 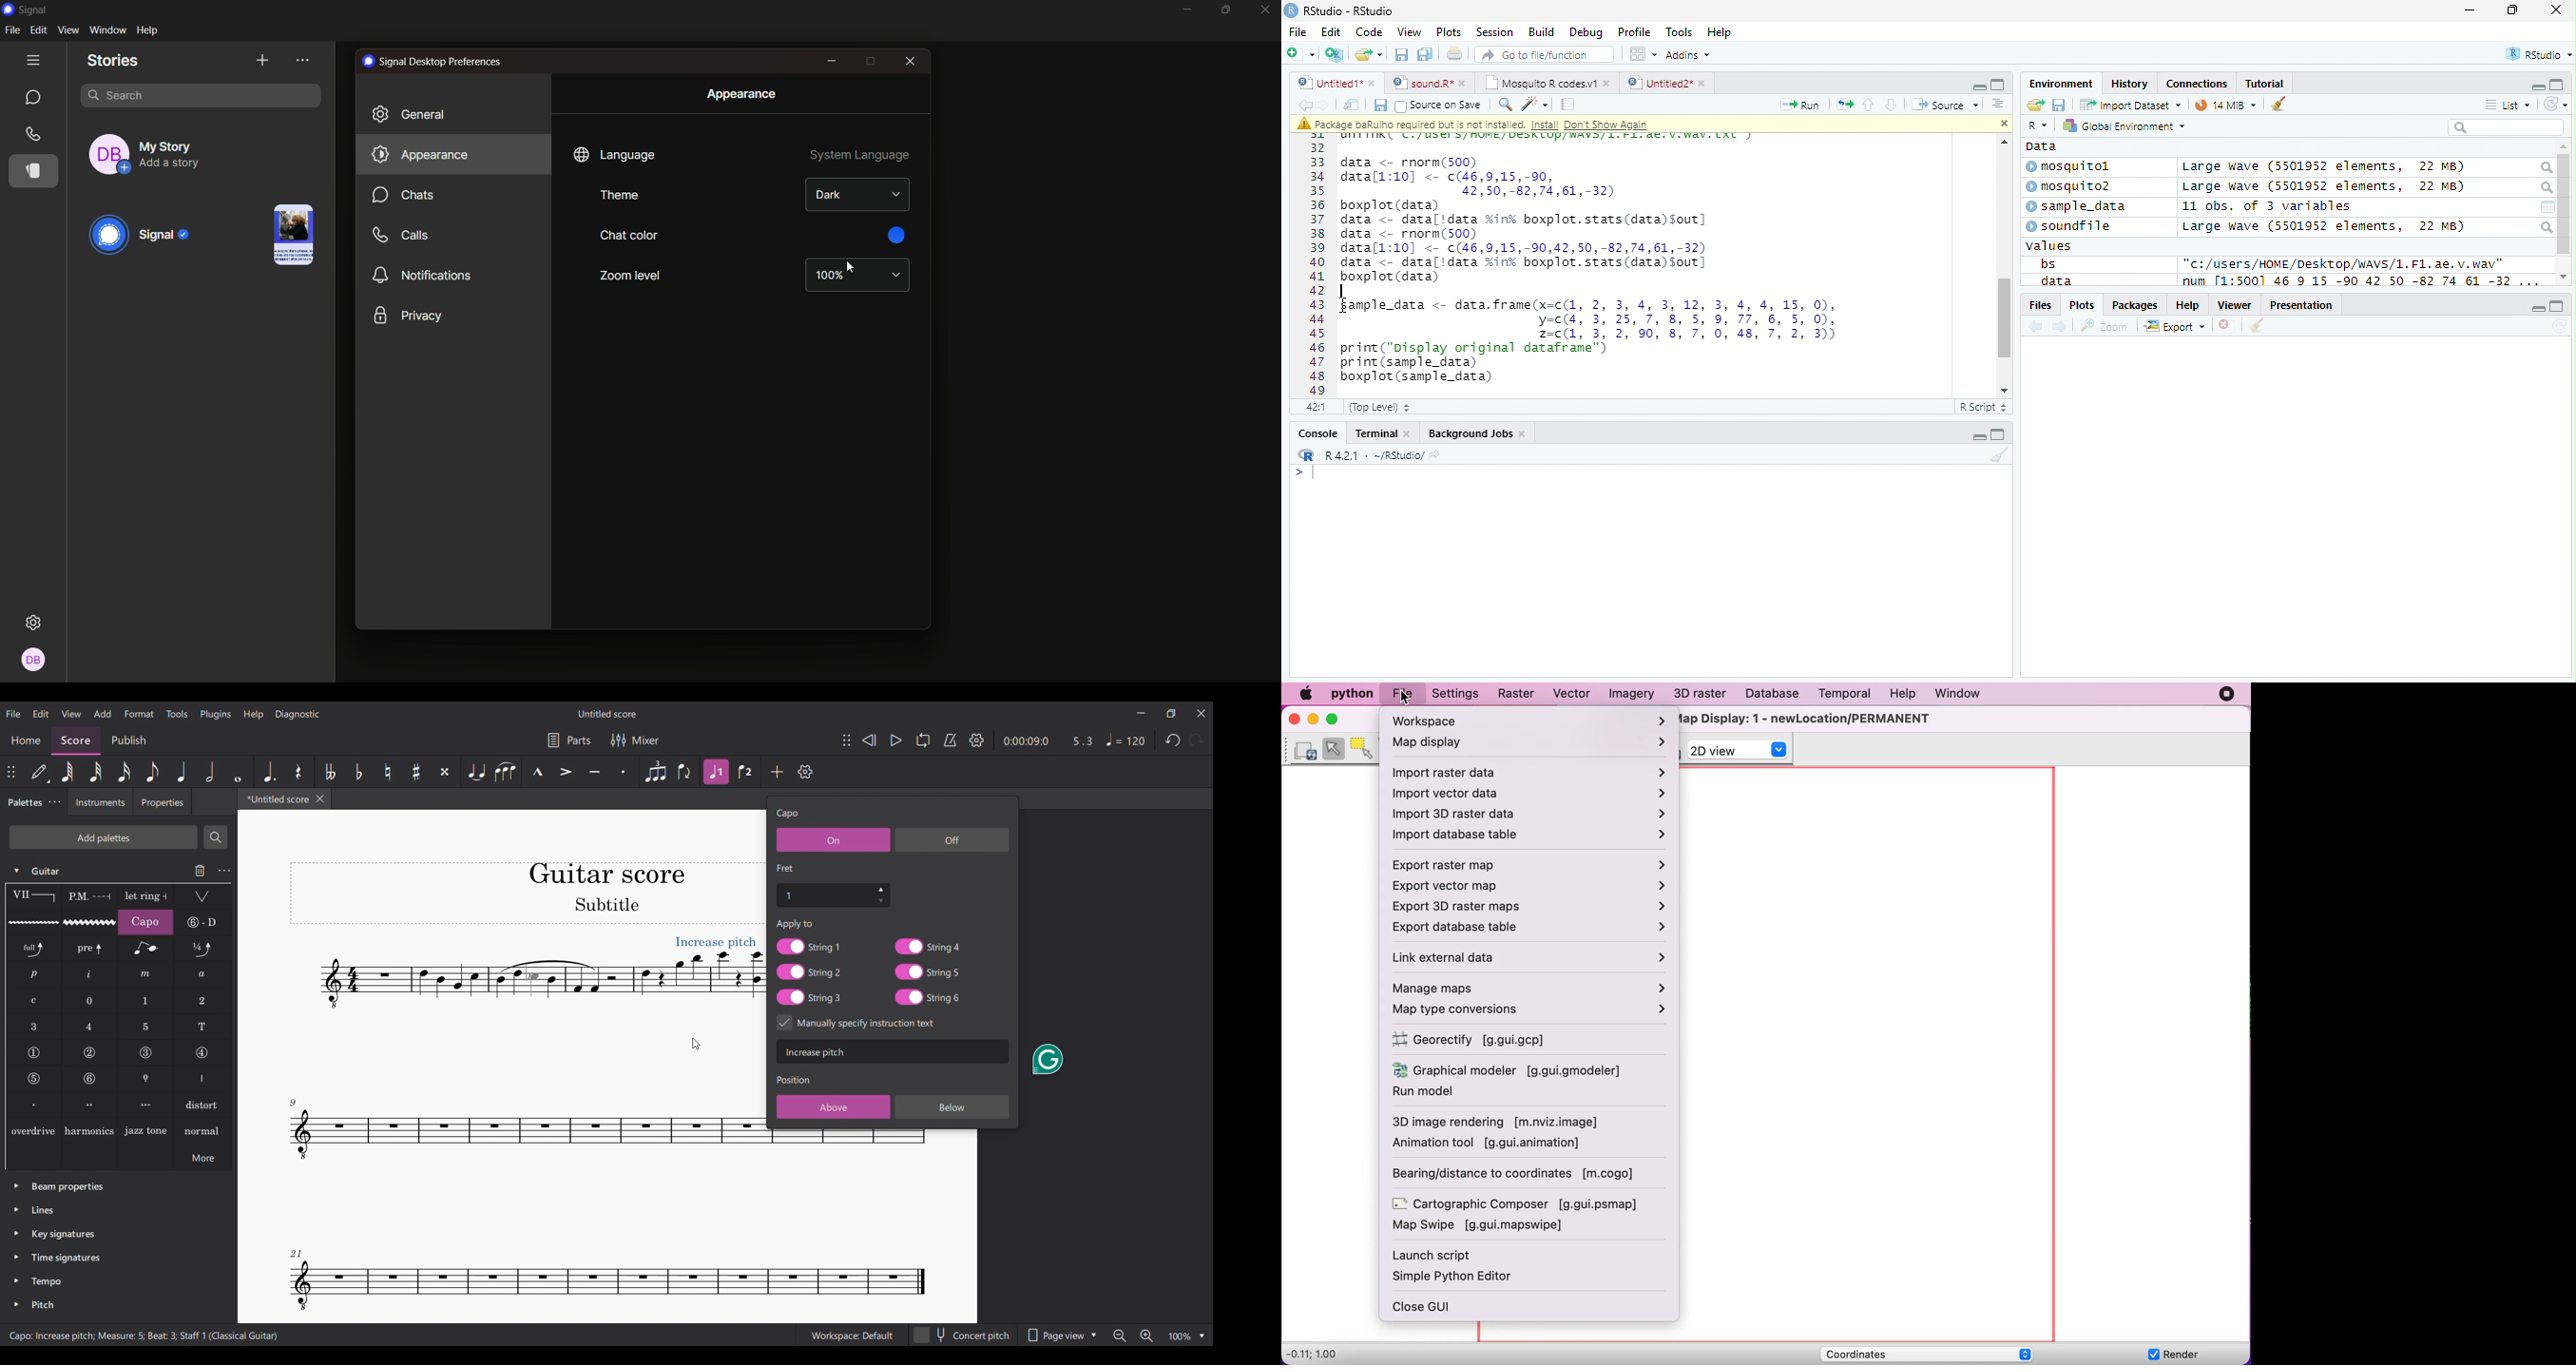 I want to click on Save the current document, so click(x=1401, y=54).